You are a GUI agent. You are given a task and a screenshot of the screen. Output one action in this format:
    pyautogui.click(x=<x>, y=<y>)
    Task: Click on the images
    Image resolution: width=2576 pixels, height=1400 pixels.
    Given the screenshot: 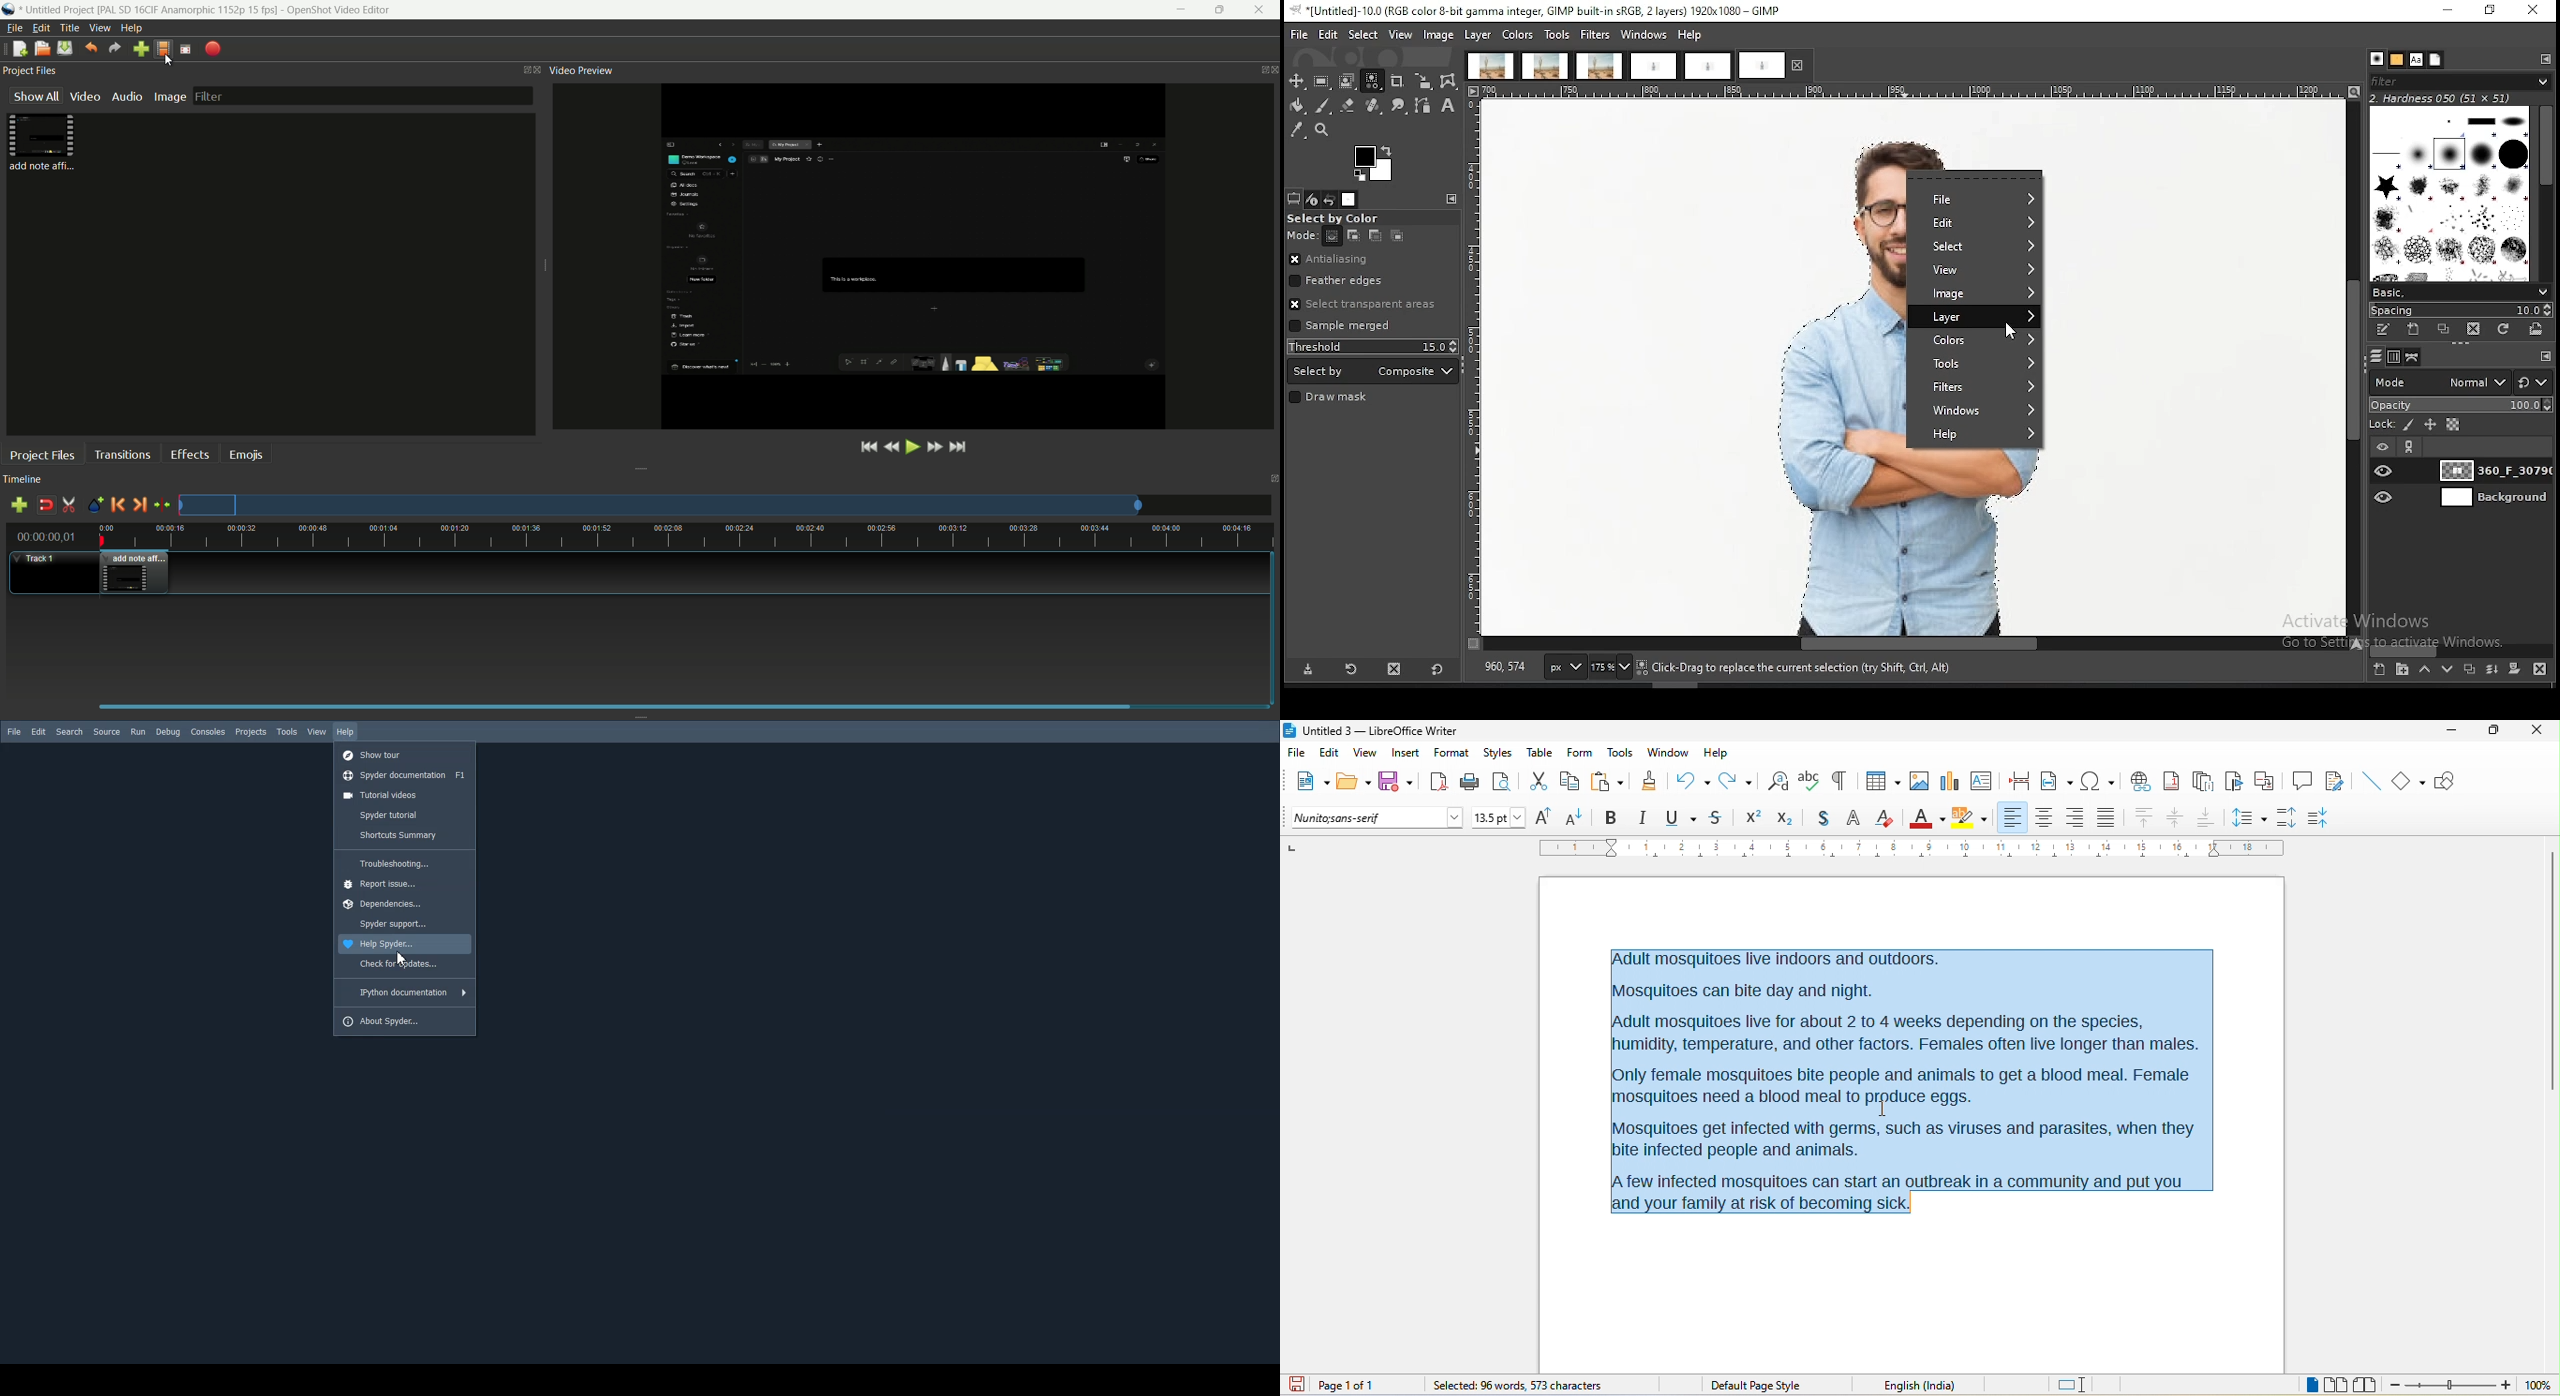 What is the action you would take?
    pyautogui.click(x=1349, y=200)
    